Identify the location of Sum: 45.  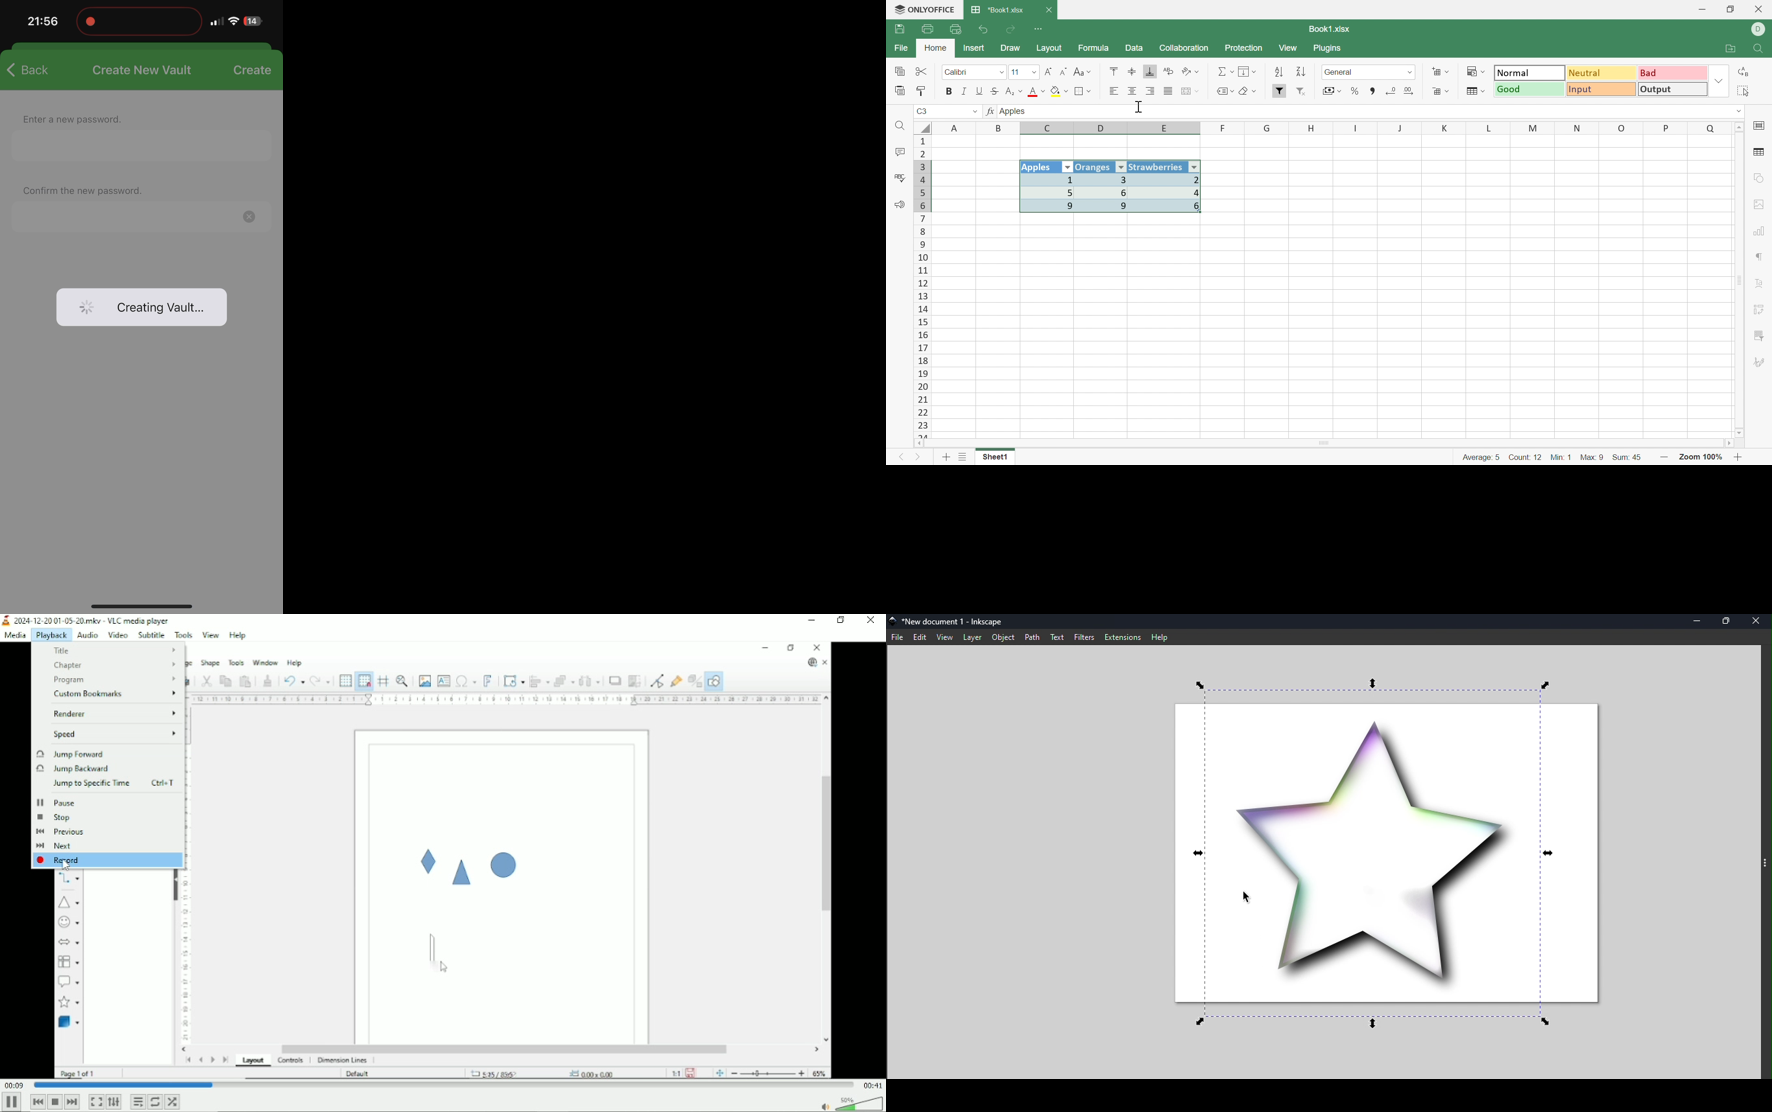
(1631, 456).